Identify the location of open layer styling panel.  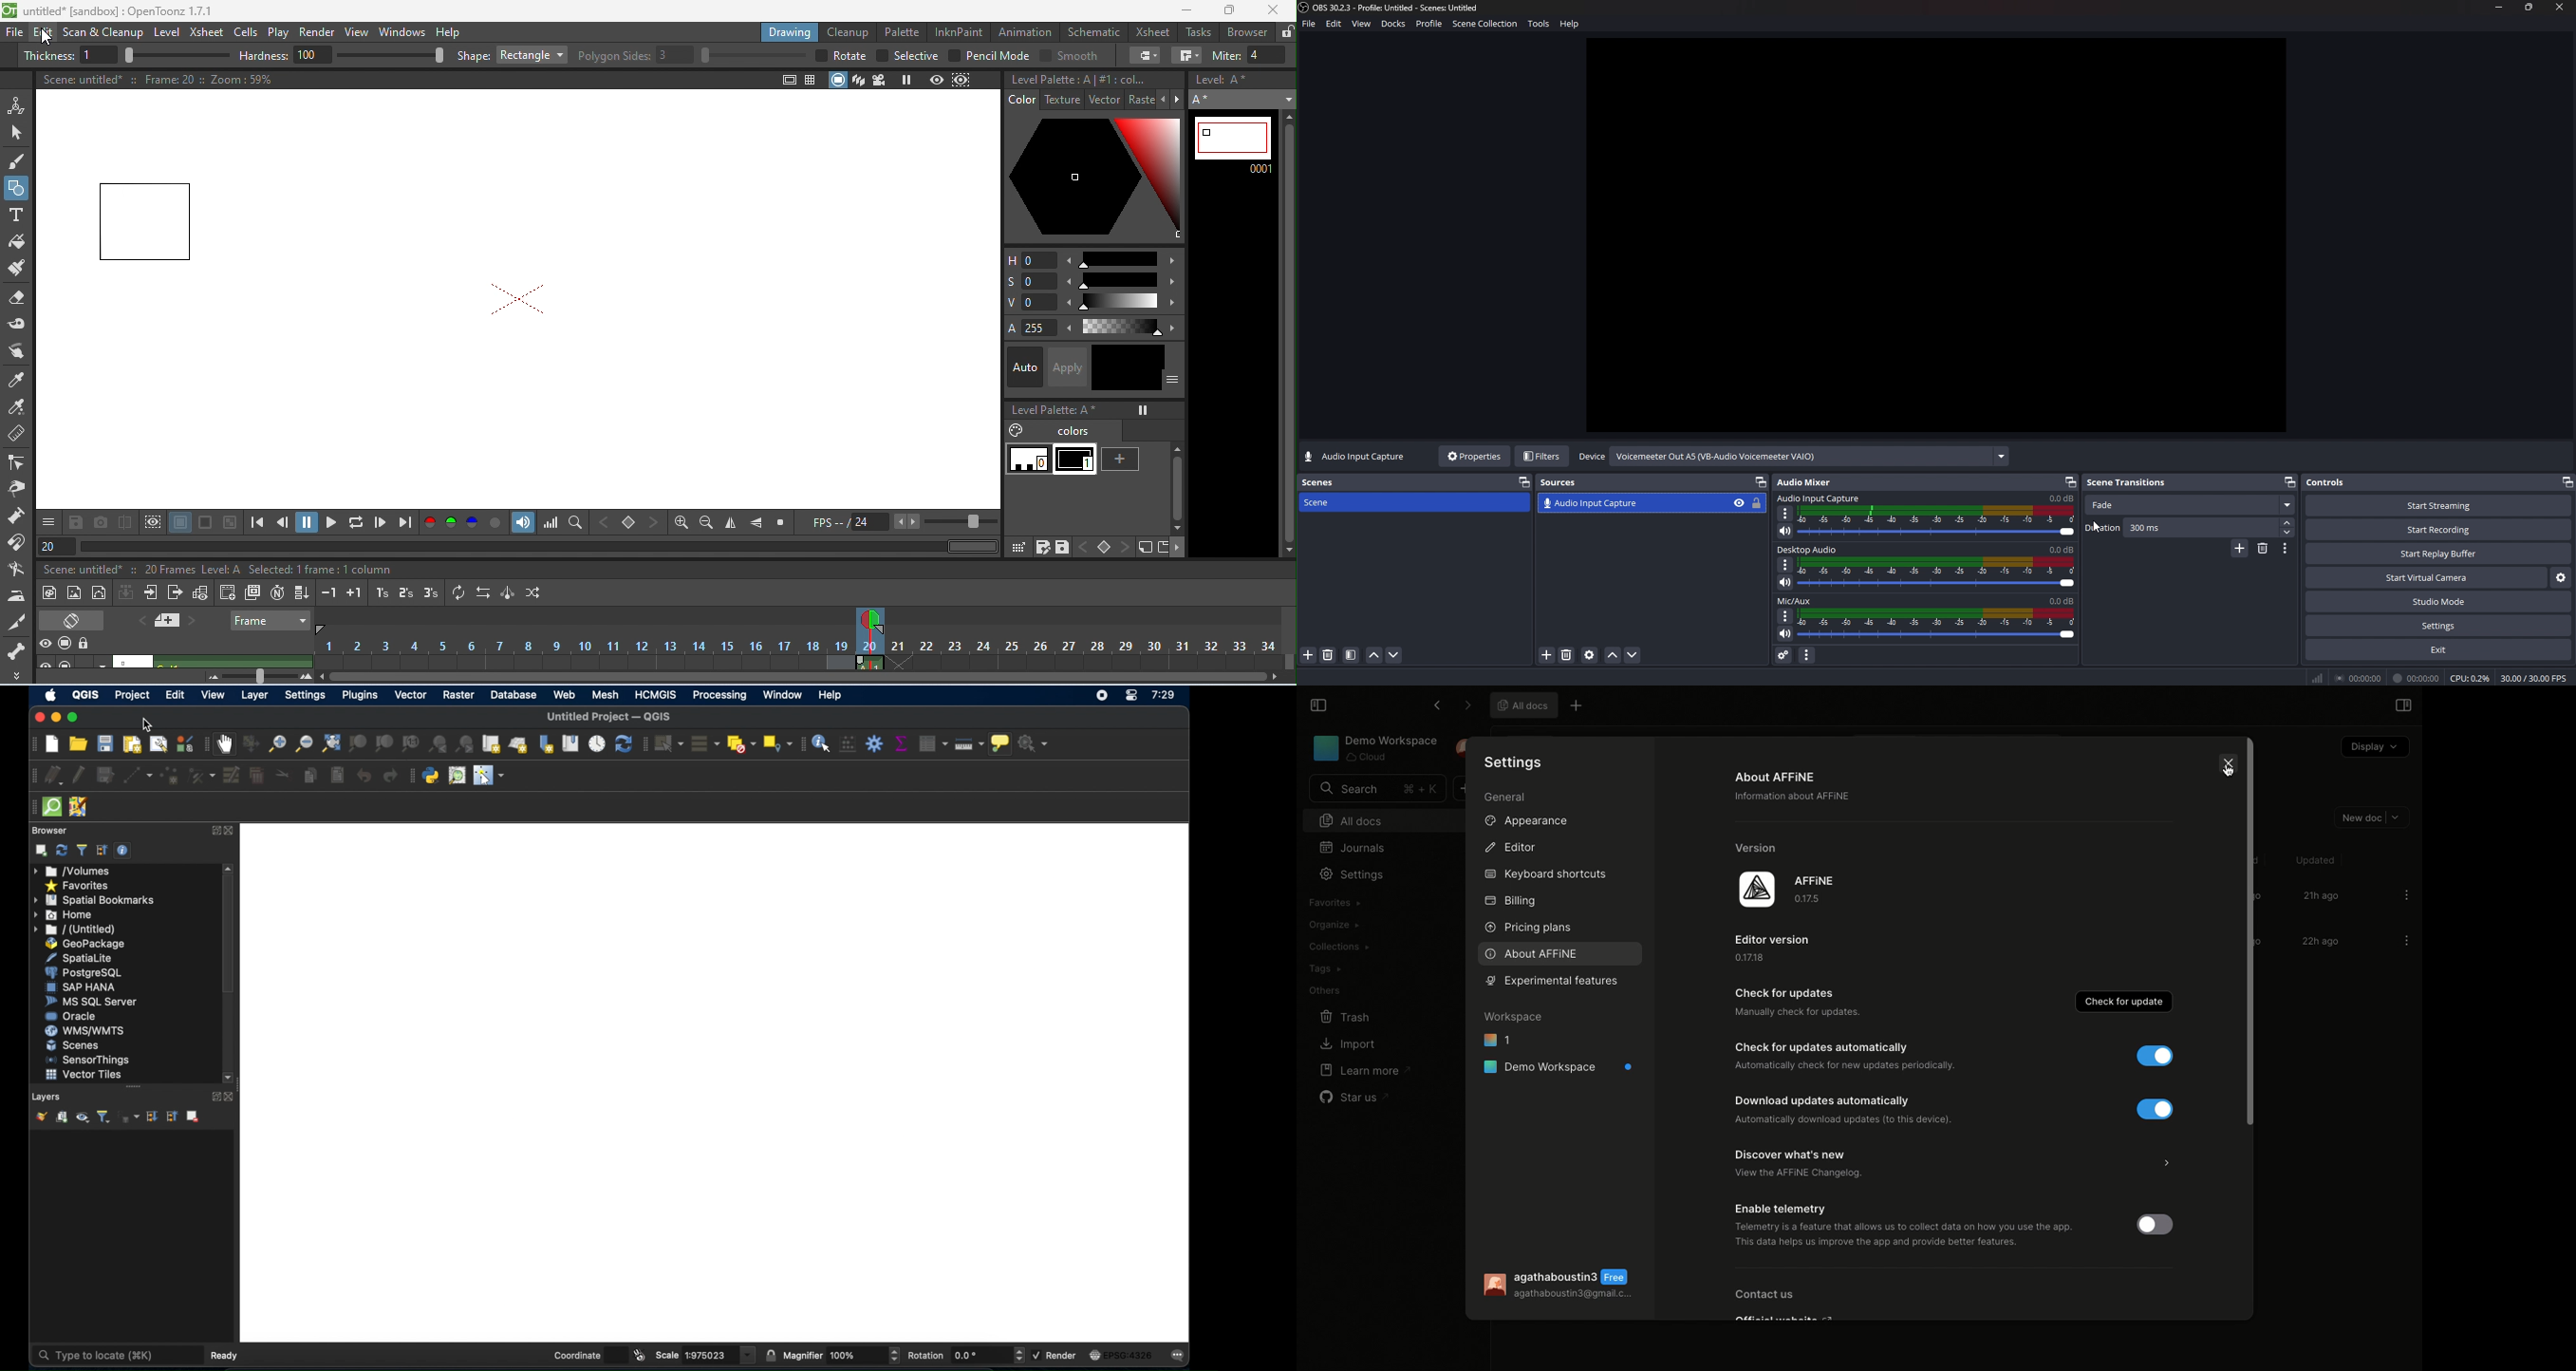
(41, 1118).